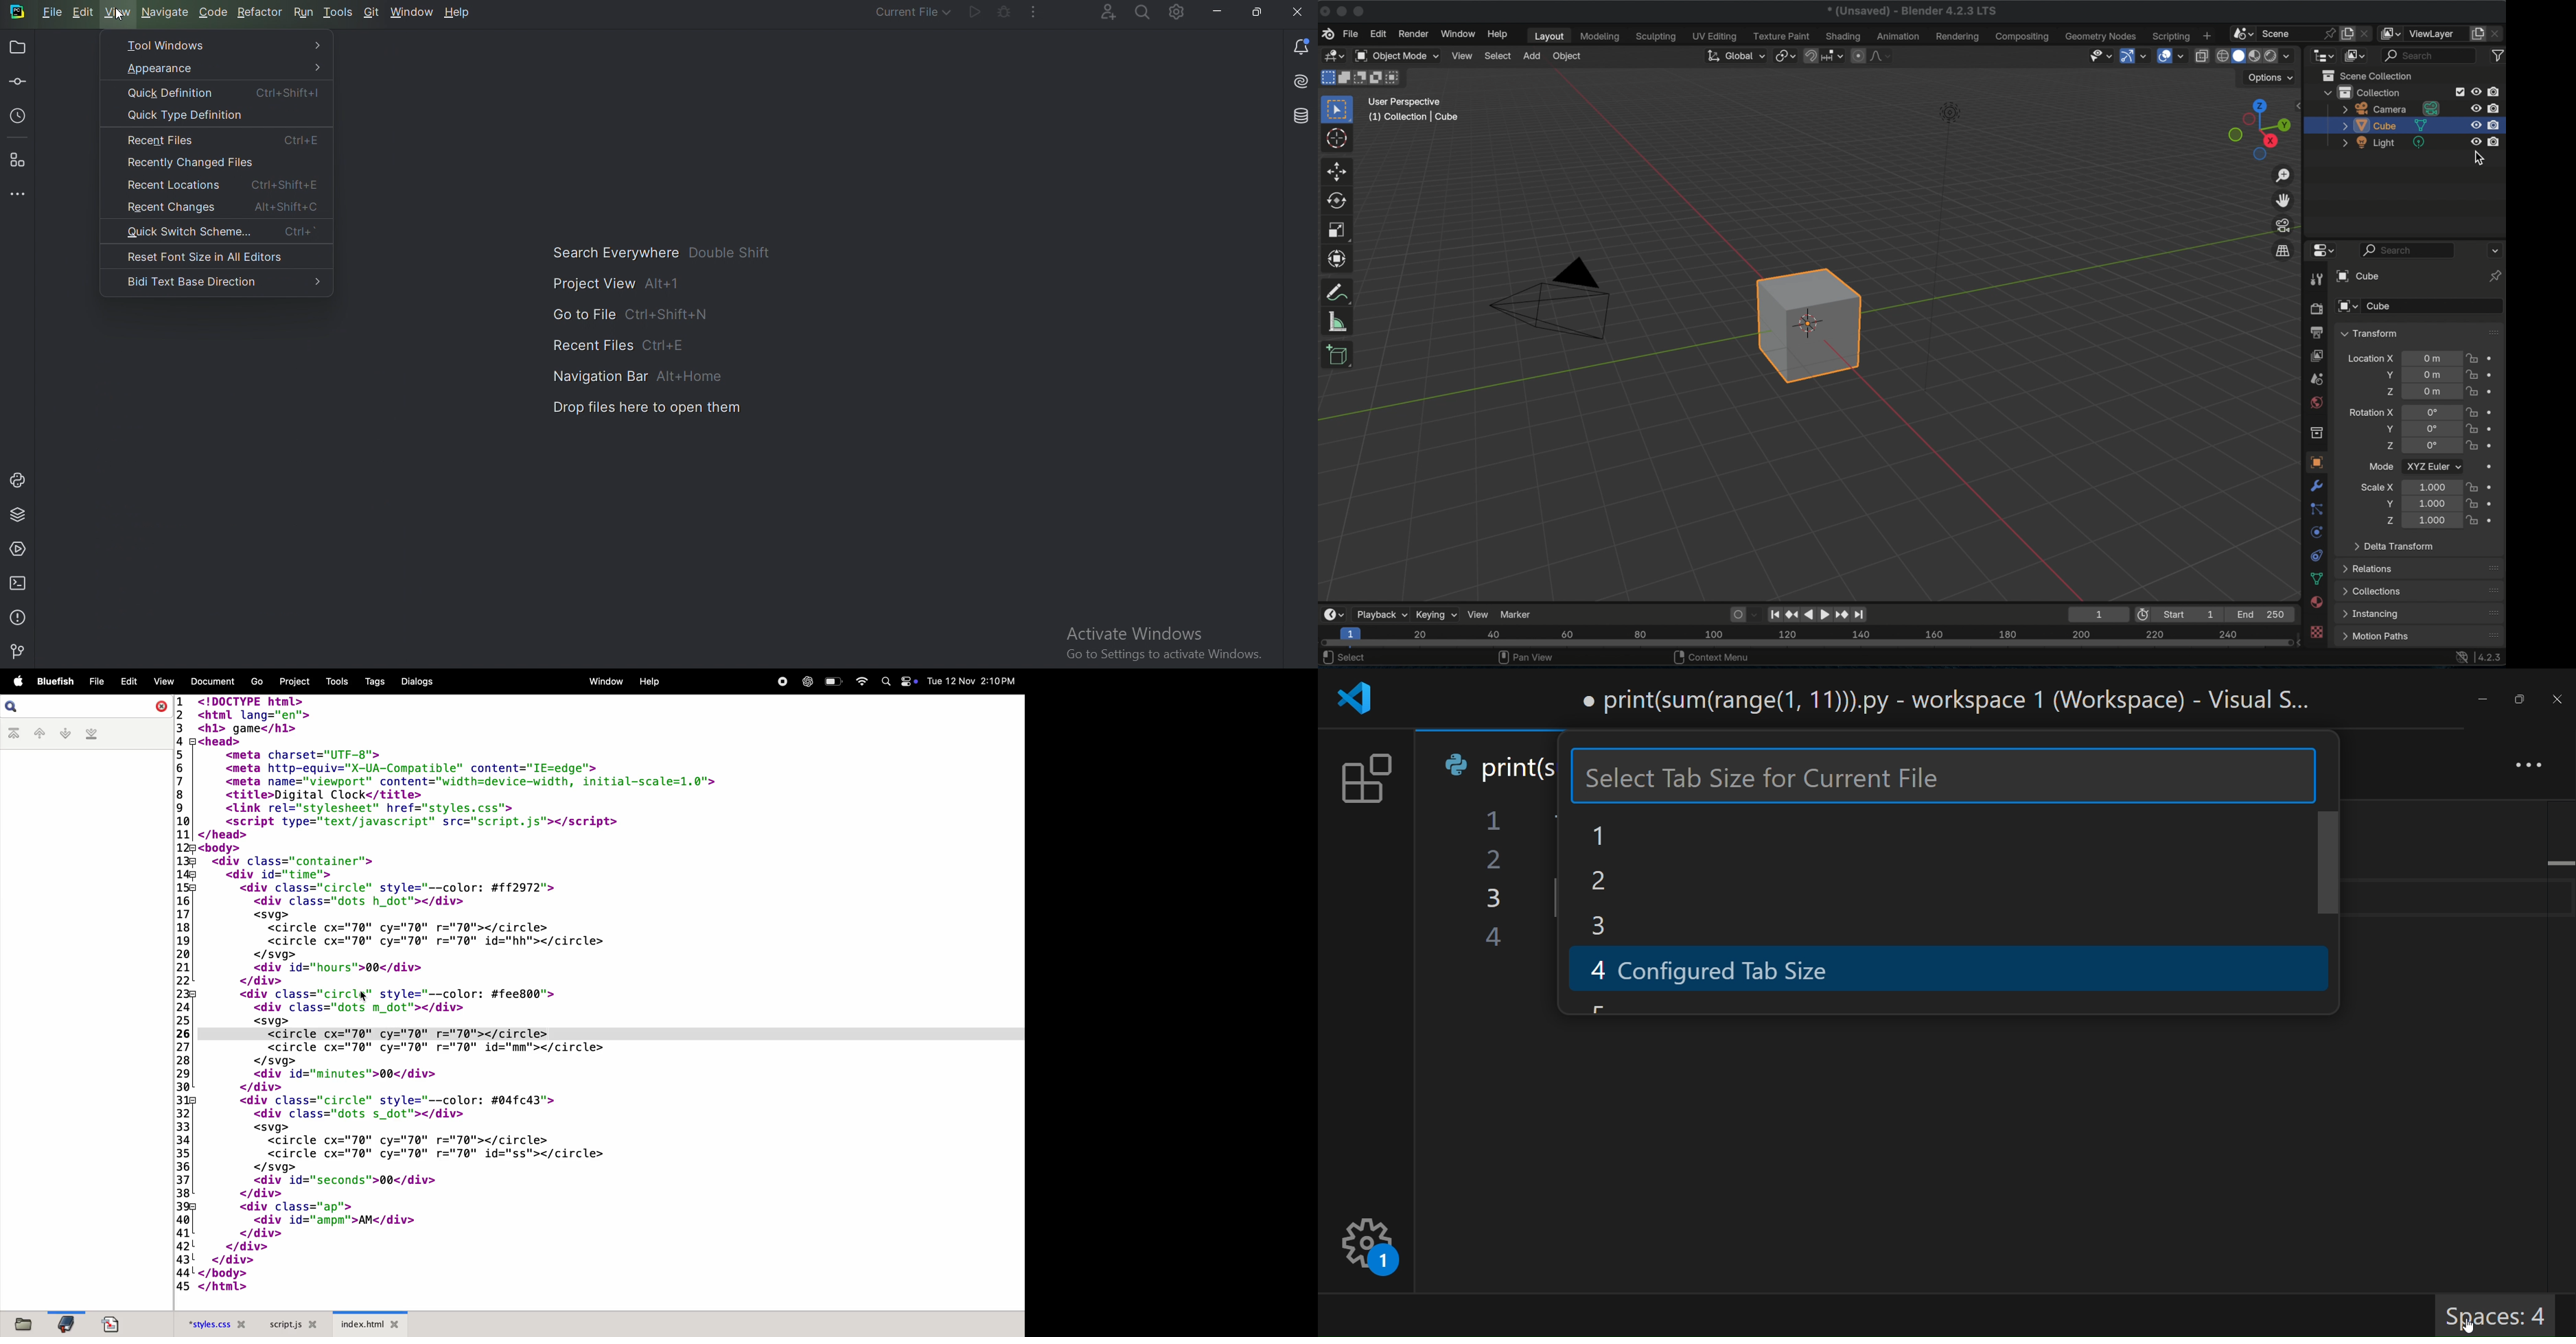  Describe the element at coordinates (2481, 699) in the screenshot. I see `minimize` at that location.